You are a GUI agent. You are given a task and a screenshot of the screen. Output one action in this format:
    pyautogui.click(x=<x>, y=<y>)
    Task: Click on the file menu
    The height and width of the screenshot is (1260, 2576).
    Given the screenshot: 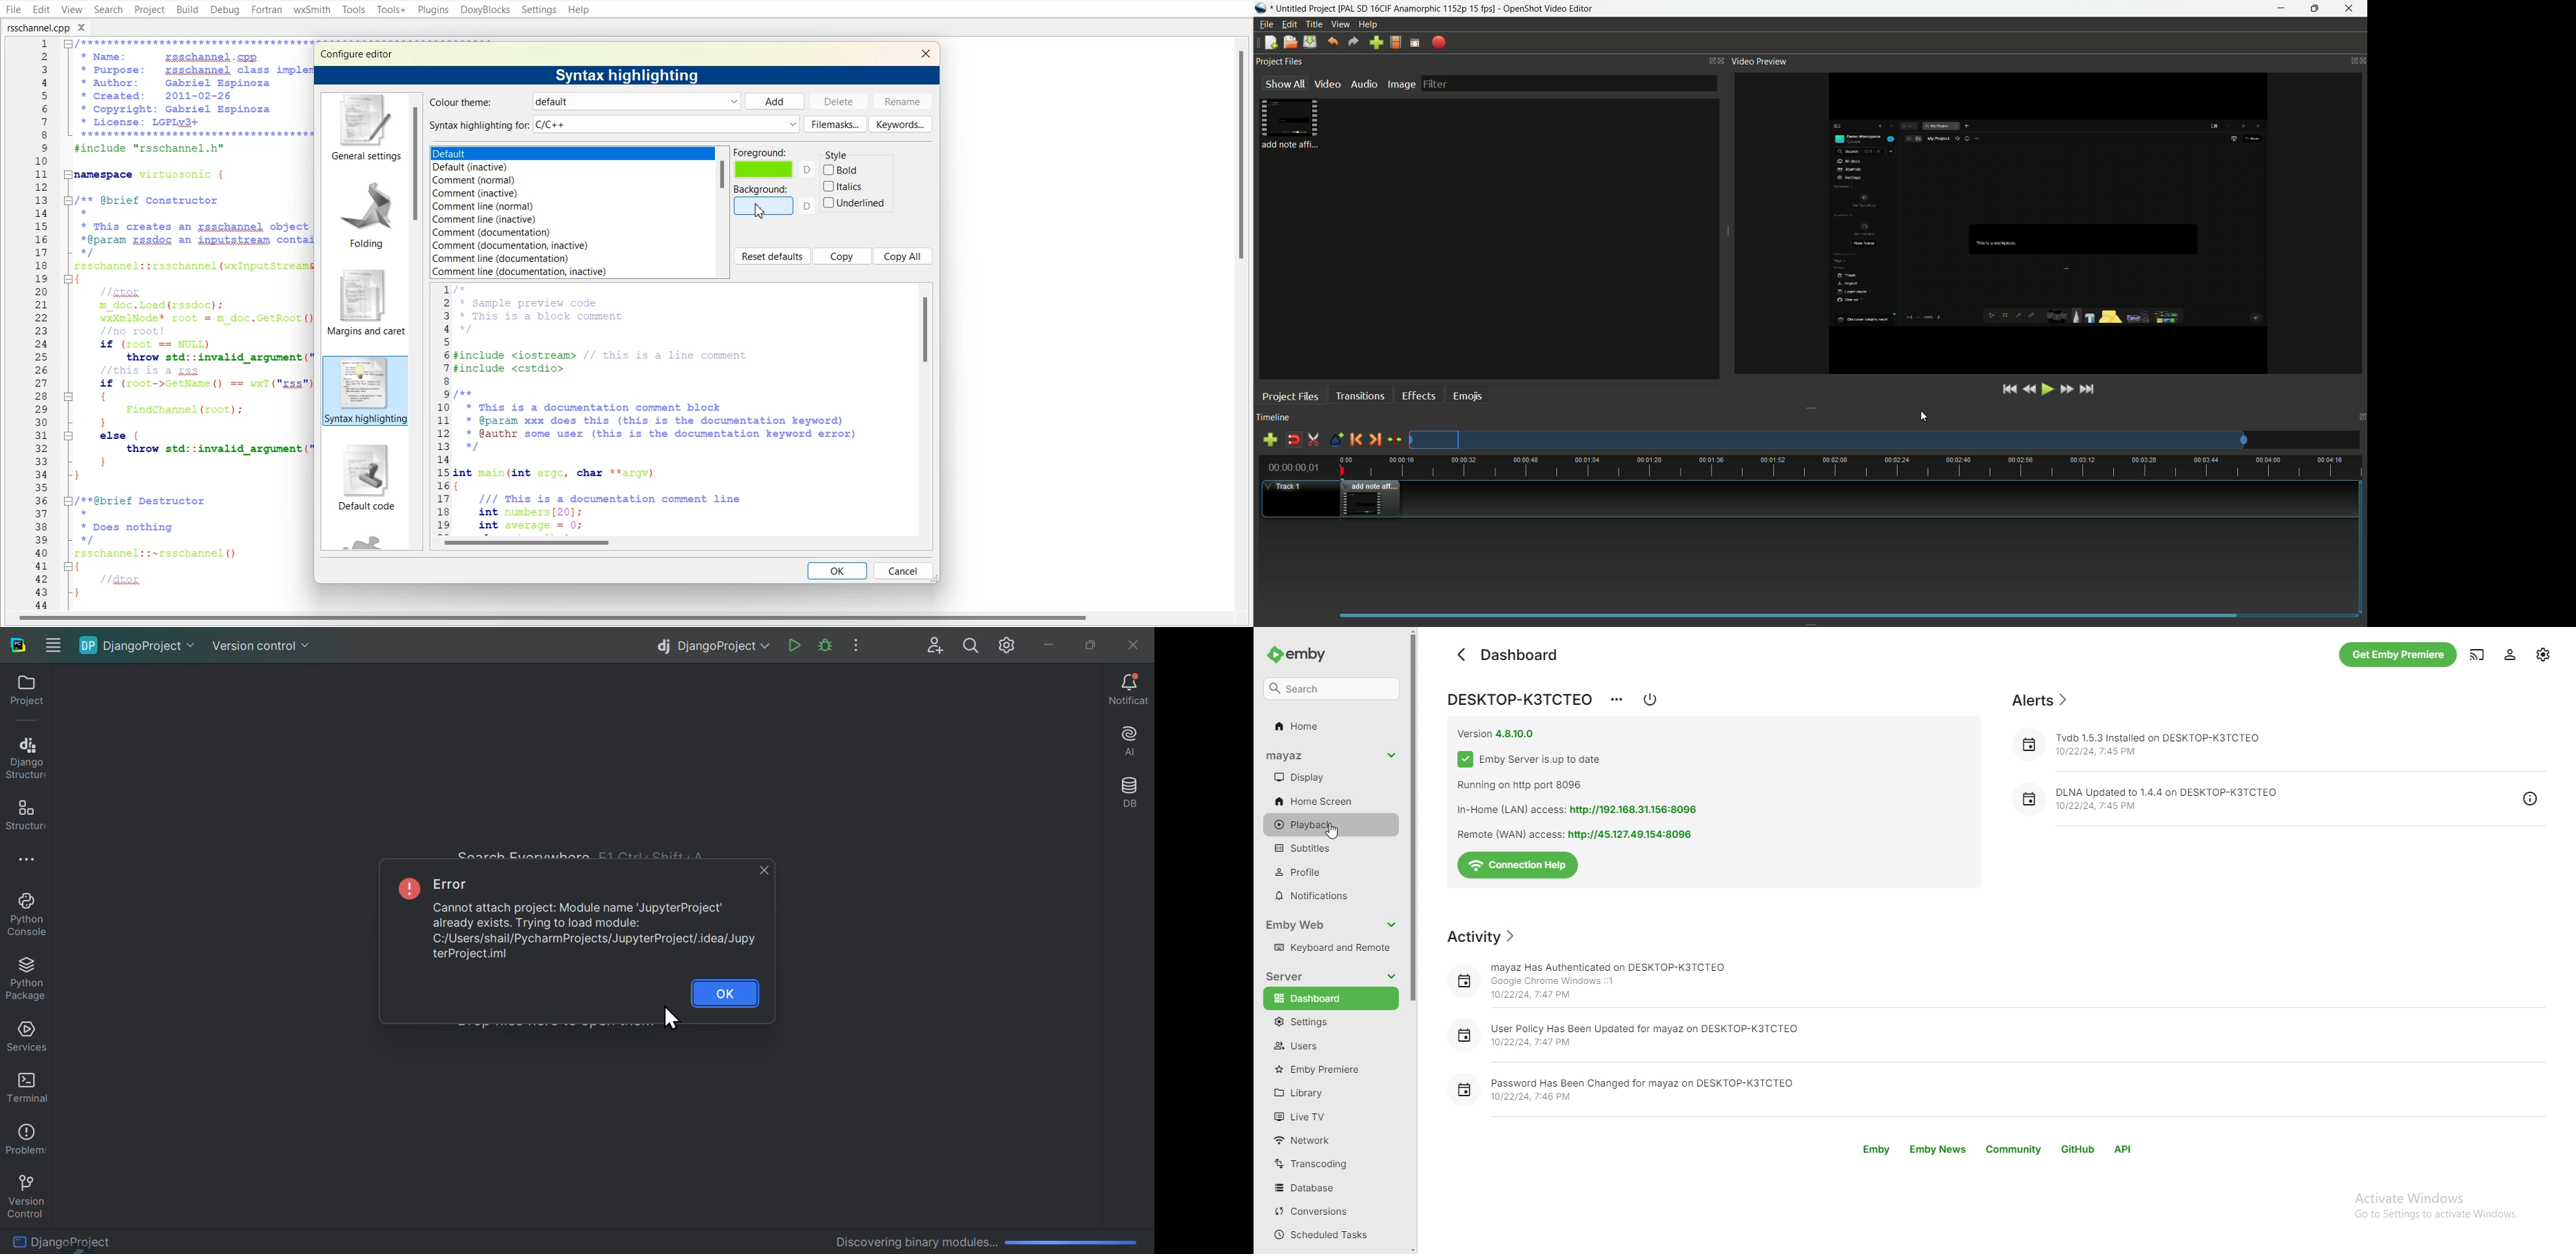 What is the action you would take?
    pyautogui.click(x=1266, y=24)
    